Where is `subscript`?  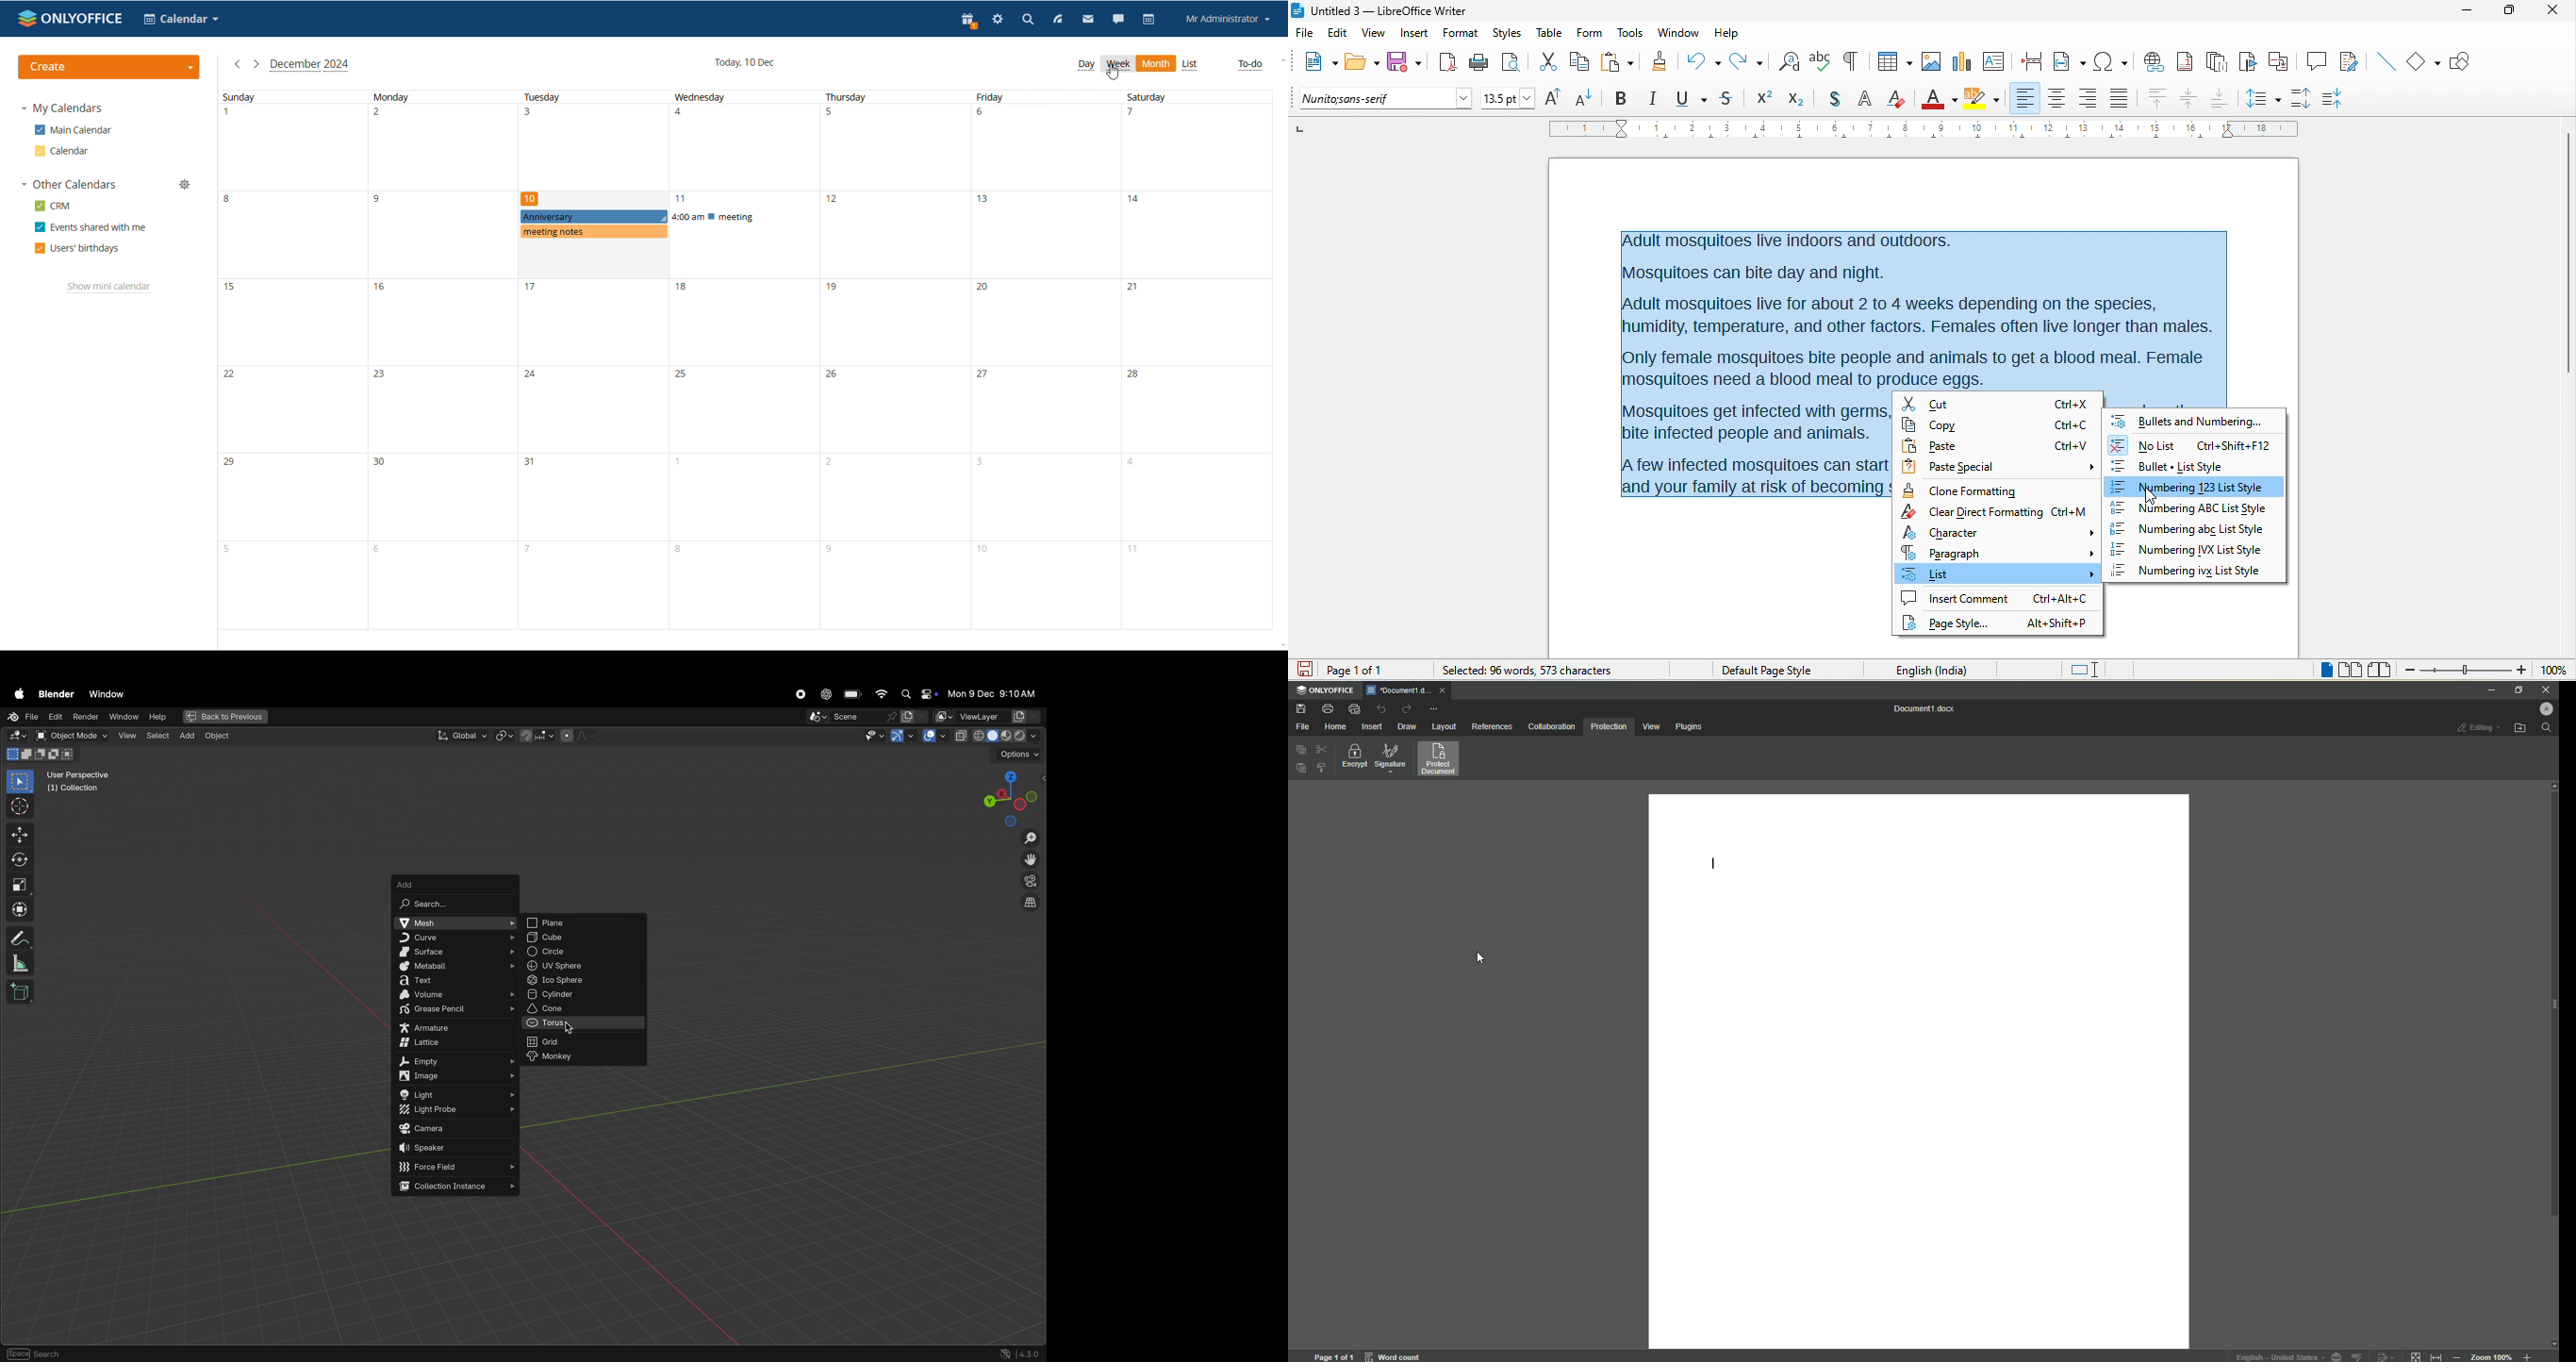 subscript is located at coordinates (1794, 99).